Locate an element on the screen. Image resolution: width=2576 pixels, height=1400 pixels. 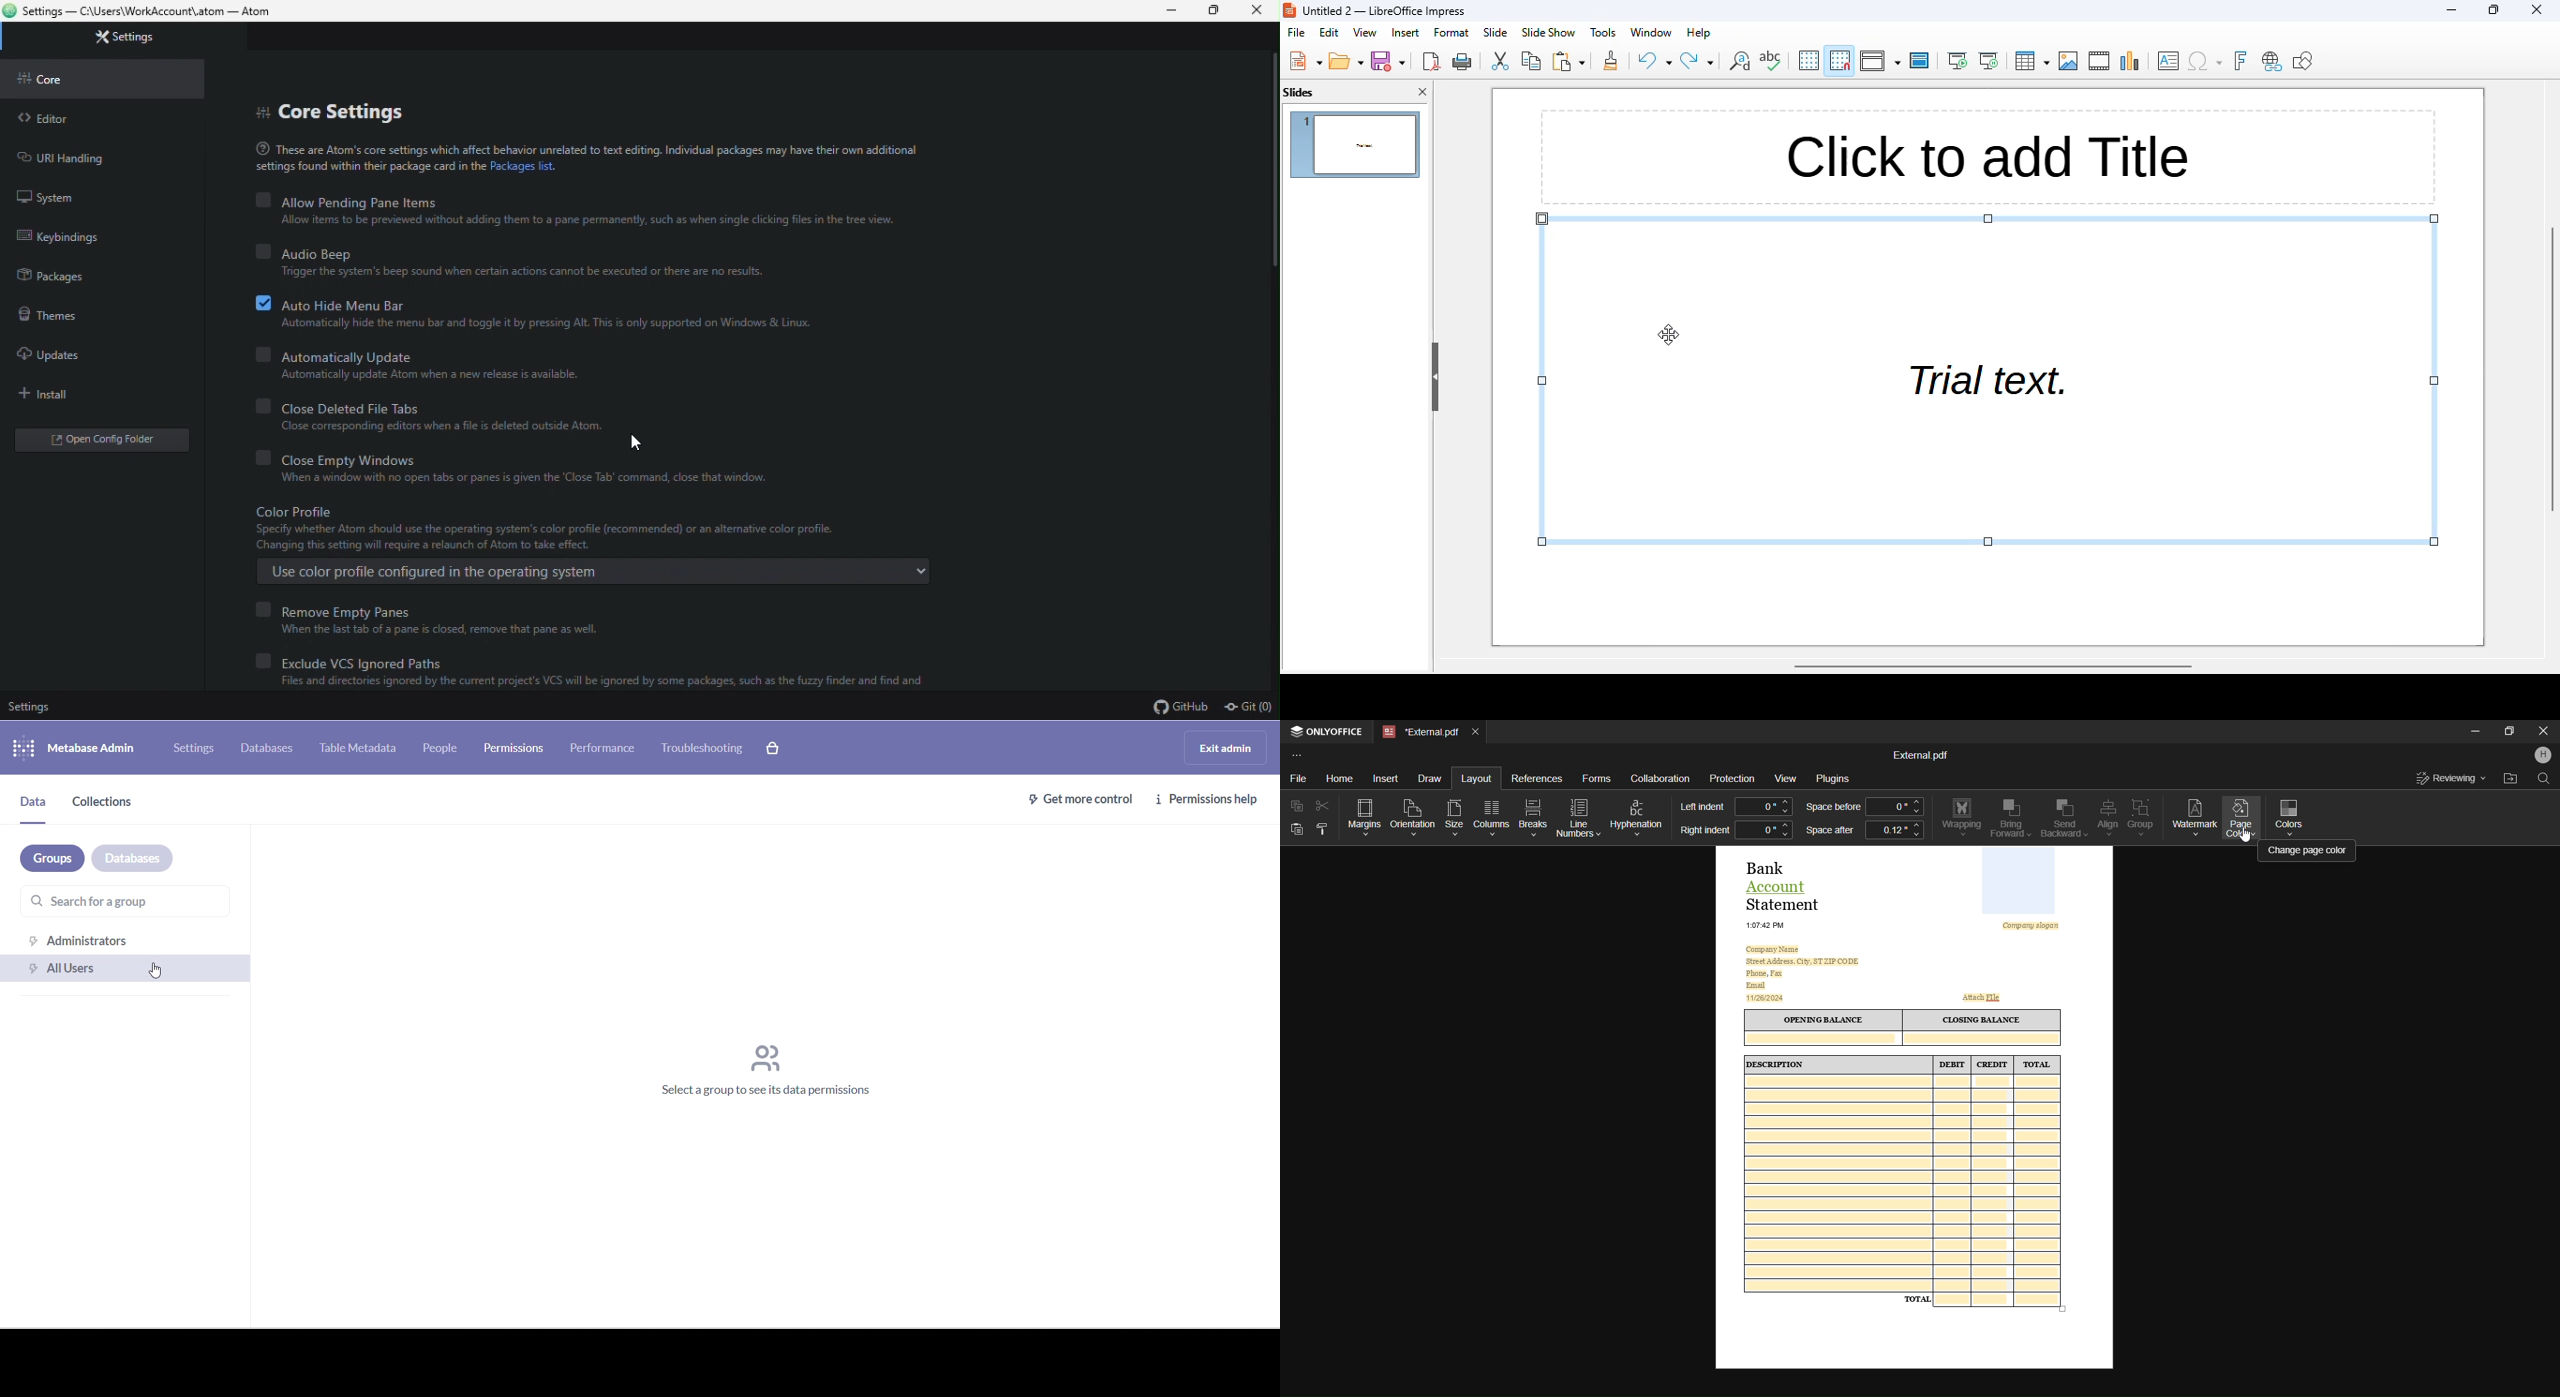
File is located at coordinates (1299, 776).